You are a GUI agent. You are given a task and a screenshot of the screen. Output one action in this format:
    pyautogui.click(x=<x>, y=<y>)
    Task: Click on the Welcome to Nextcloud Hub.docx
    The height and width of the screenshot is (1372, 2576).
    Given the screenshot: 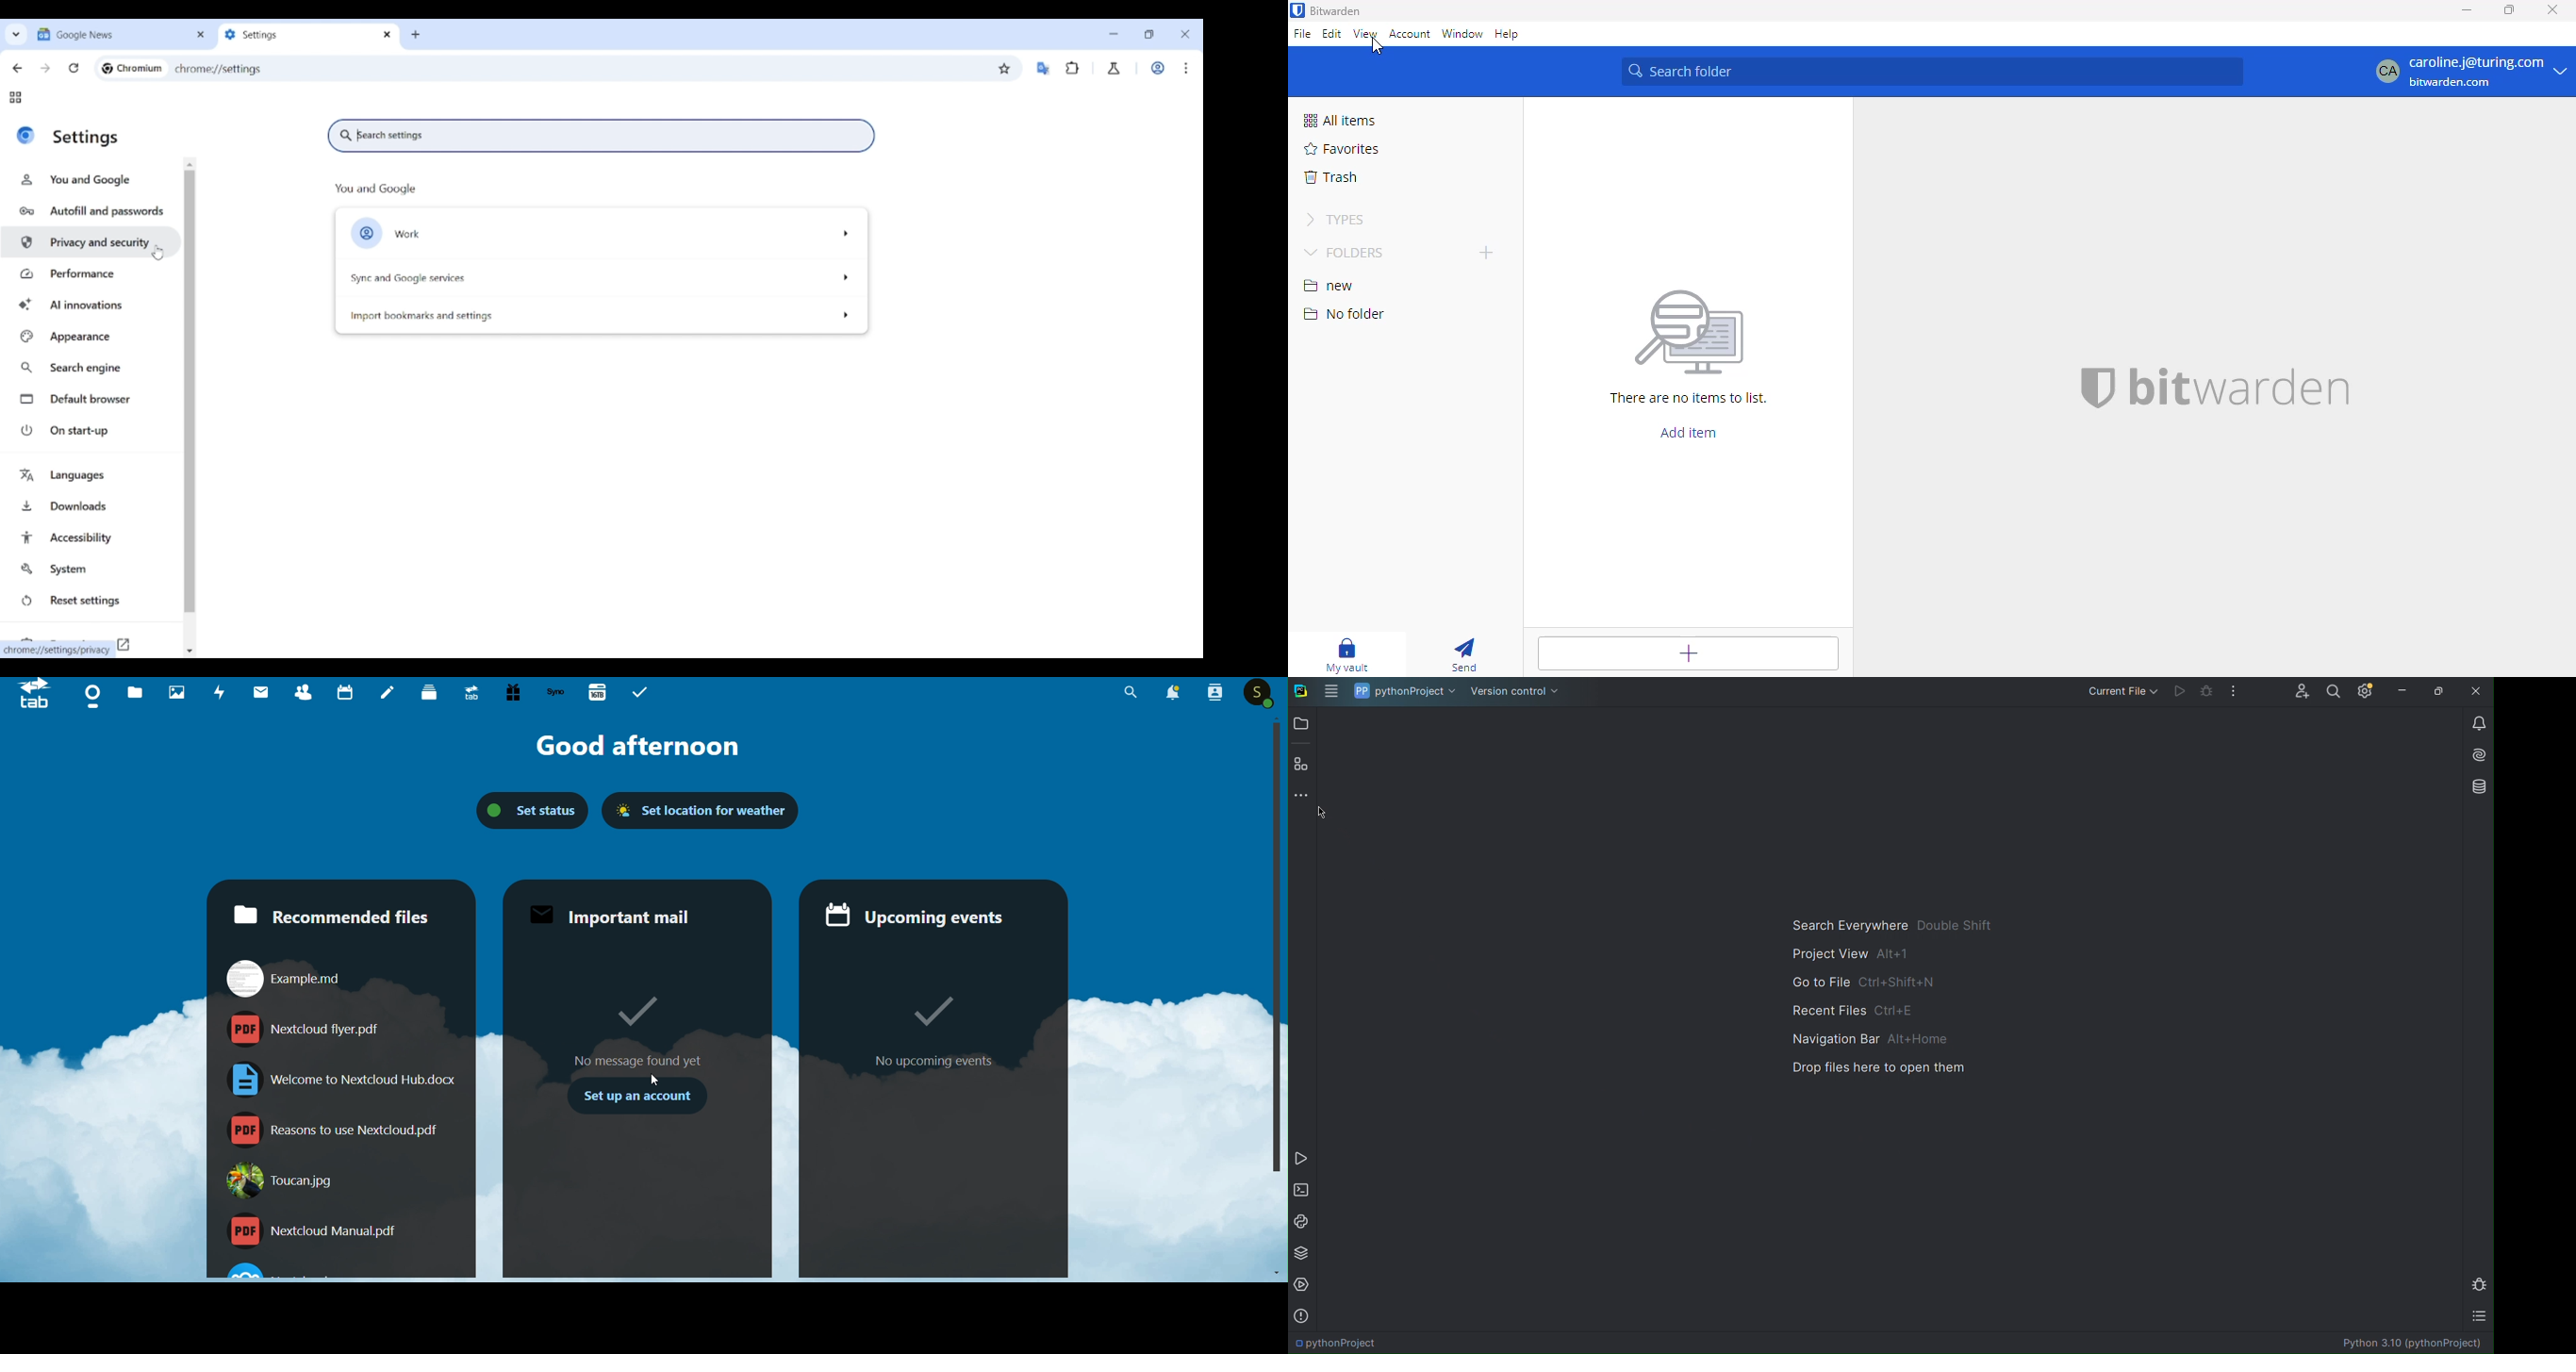 What is the action you would take?
    pyautogui.click(x=338, y=1079)
    